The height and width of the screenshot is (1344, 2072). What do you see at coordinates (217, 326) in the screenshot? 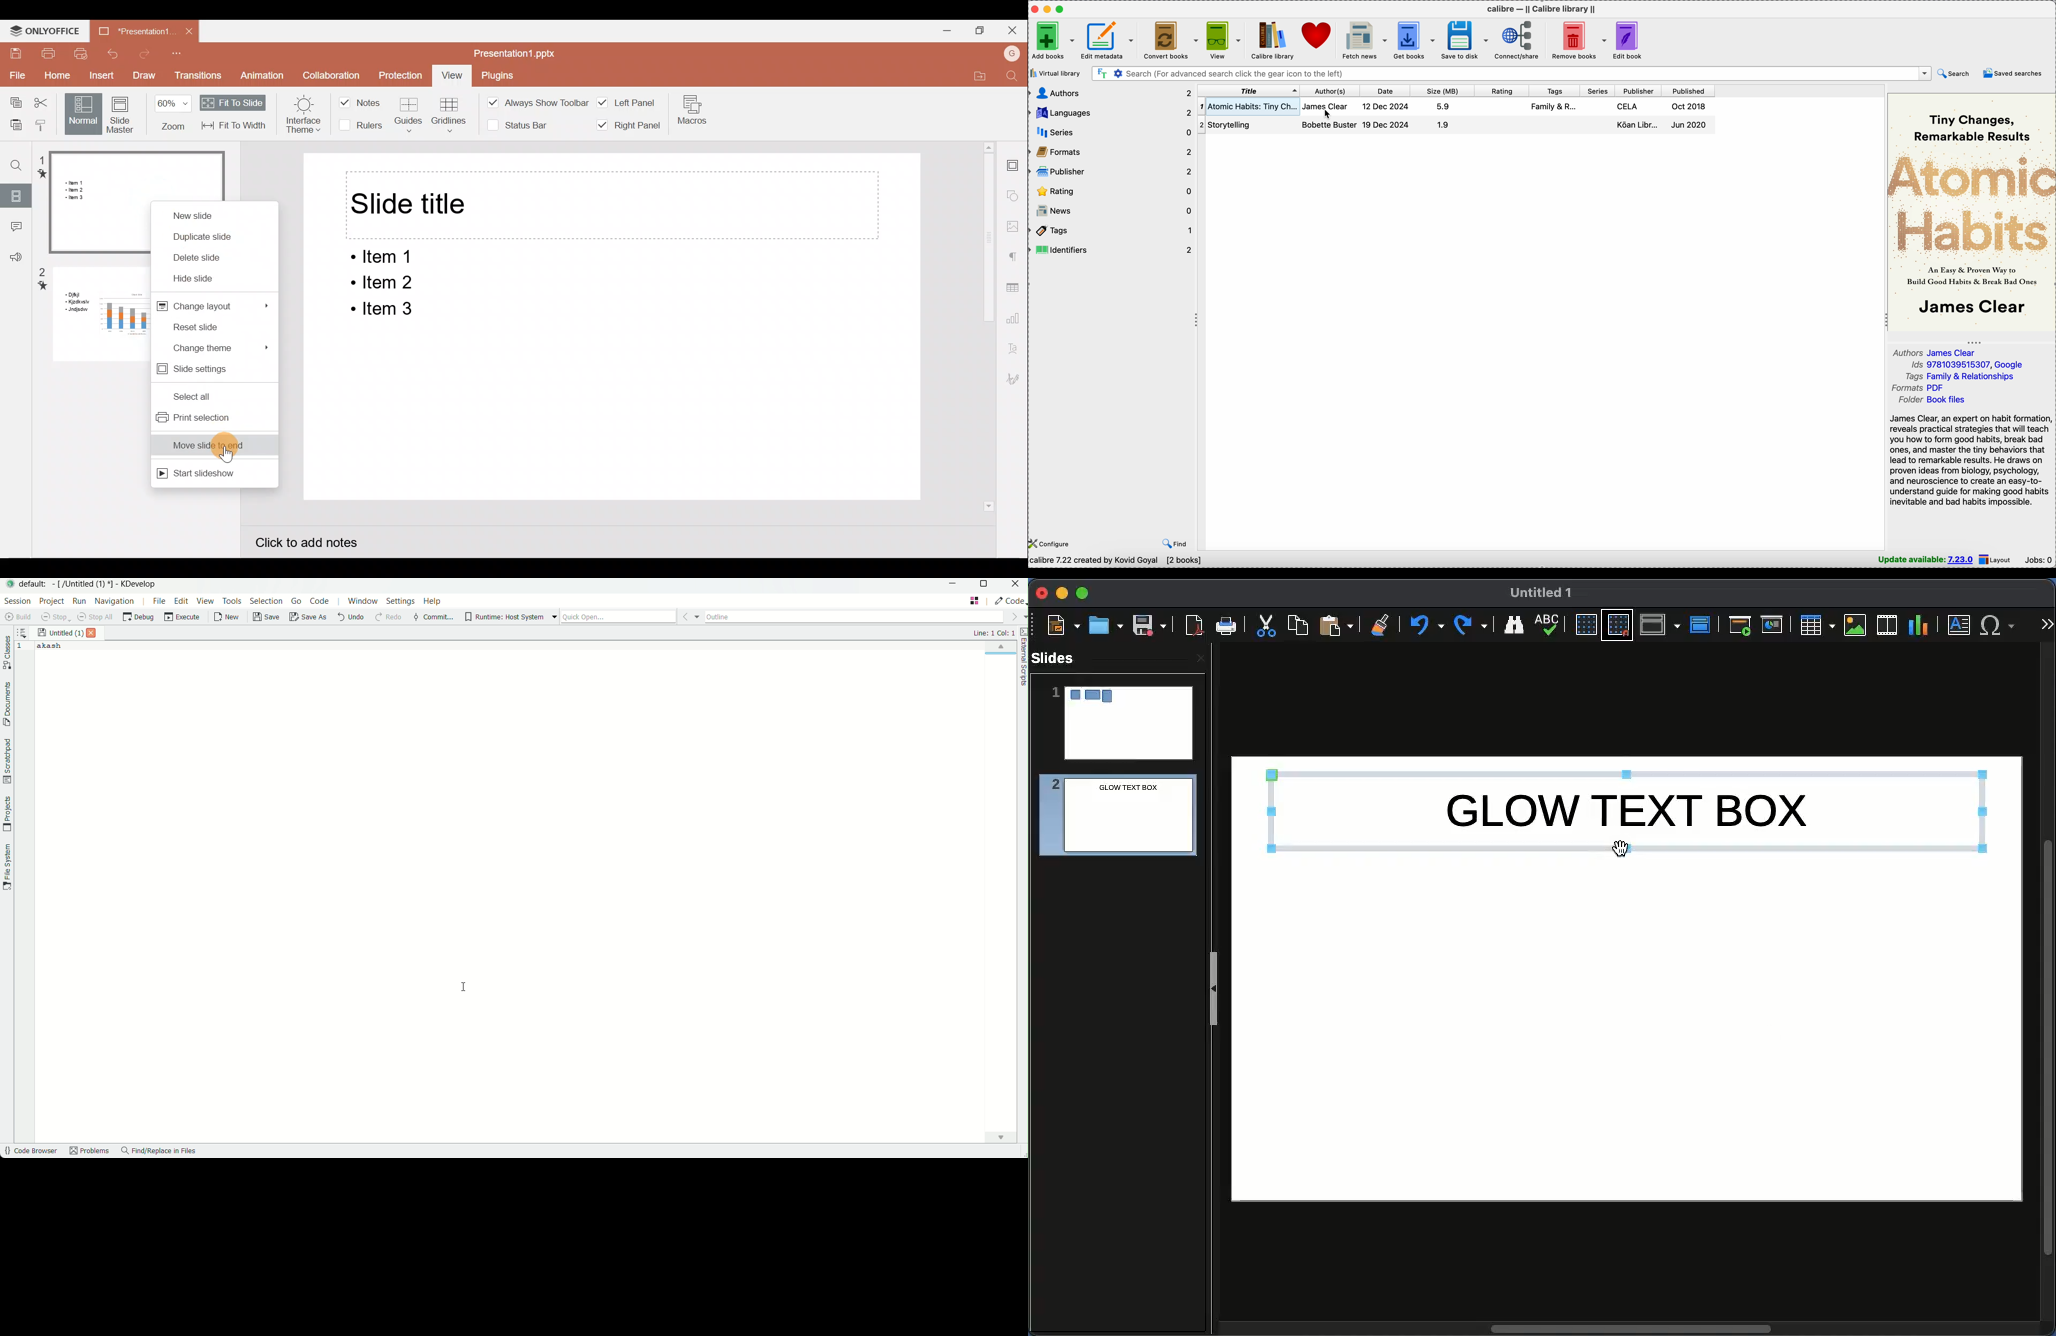
I see `Reset slide` at bounding box center [217, 326].